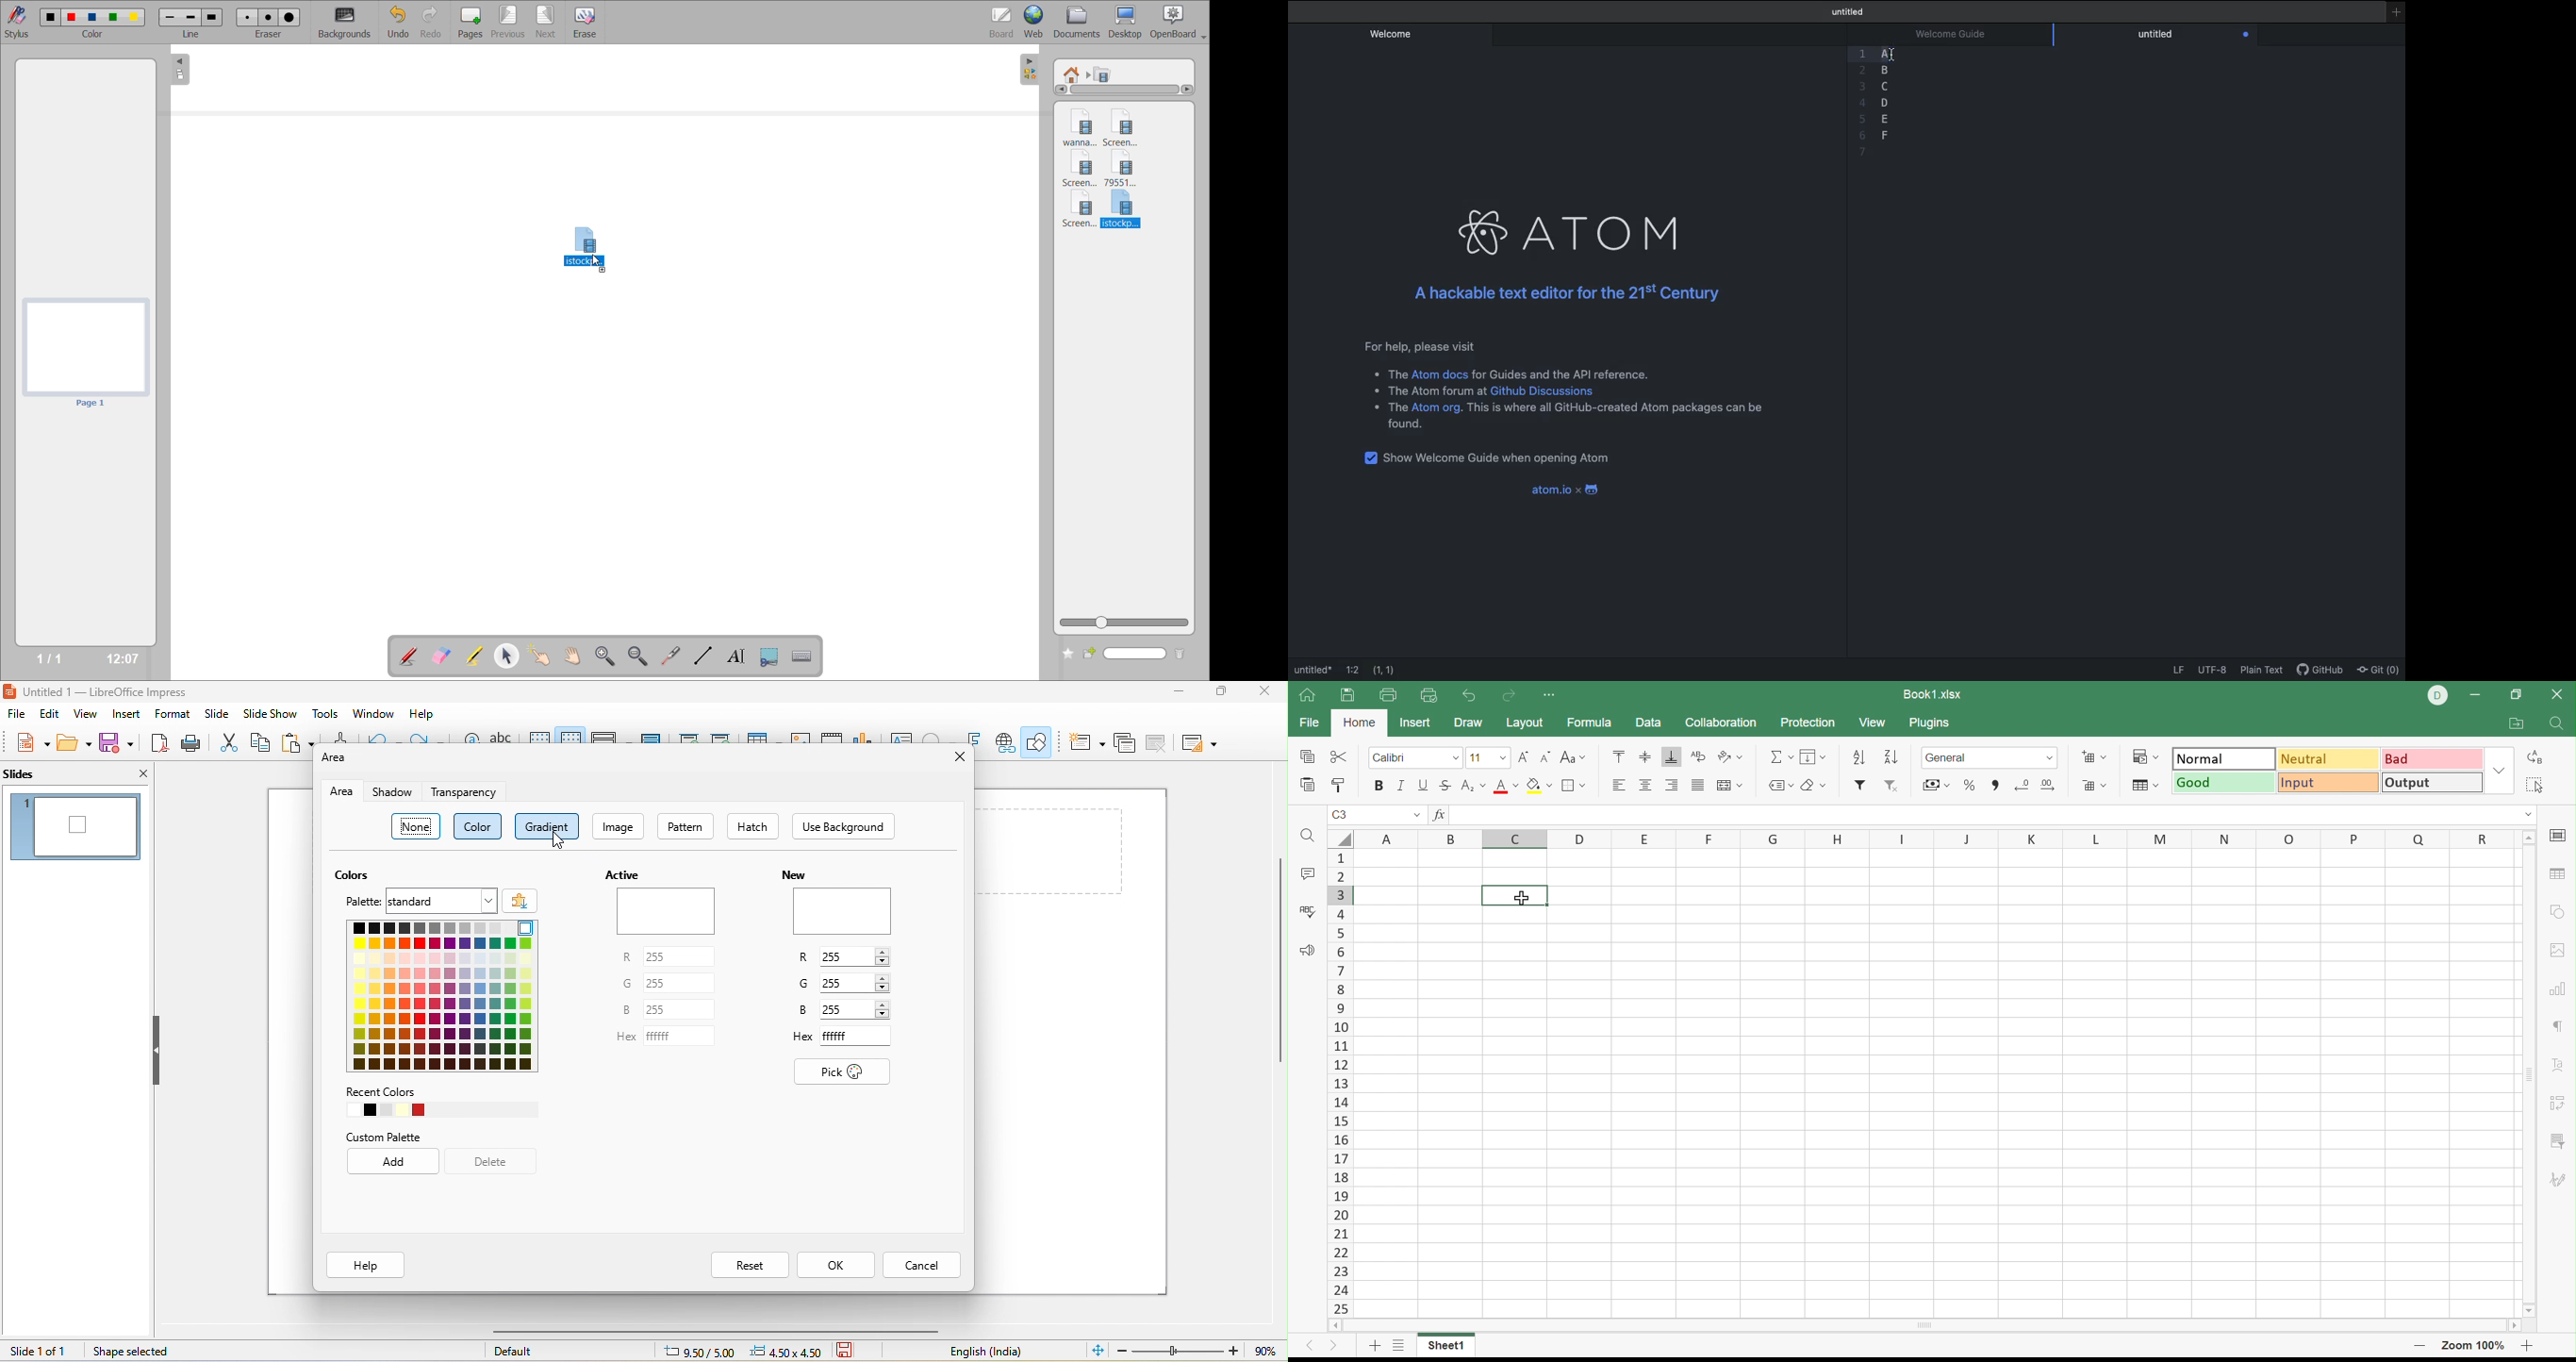 This screenshot has width=2576, height=1372. What do you see at coordinates (125, 714) in the screenshot?
I see `insert` at bounding box center [125, 714].